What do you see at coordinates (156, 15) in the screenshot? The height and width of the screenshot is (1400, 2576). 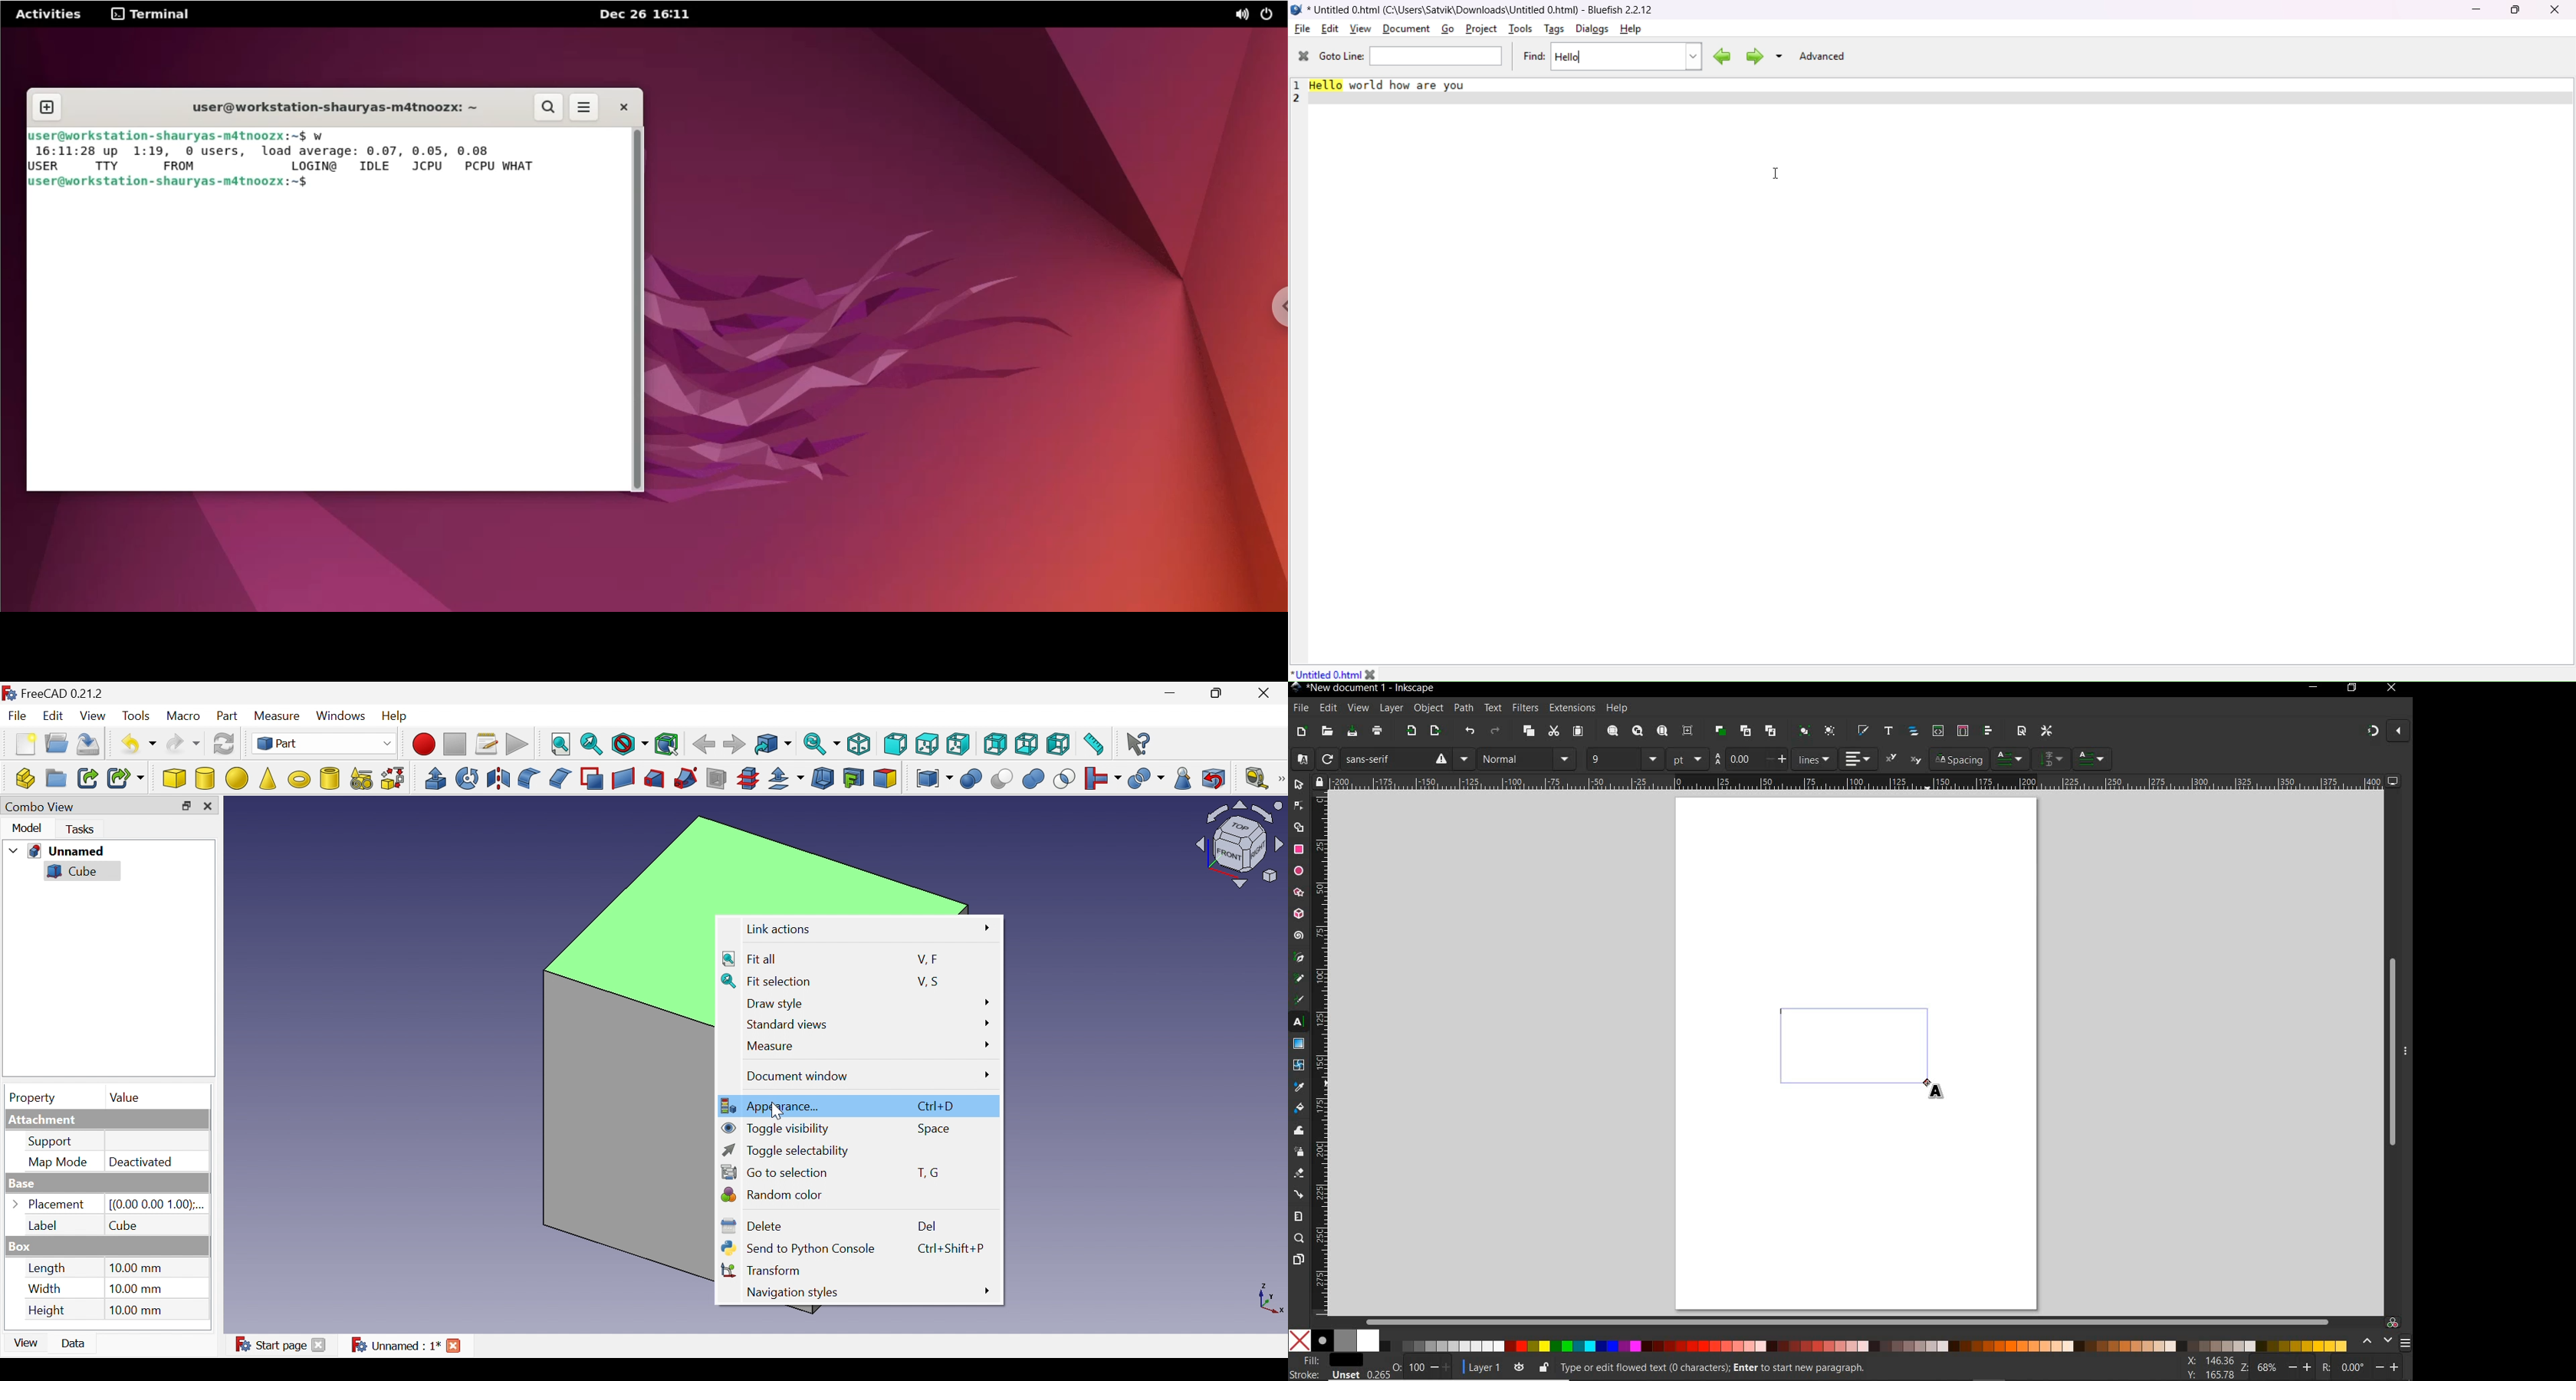 I see `terminal options` at bounding box center [156, 15].